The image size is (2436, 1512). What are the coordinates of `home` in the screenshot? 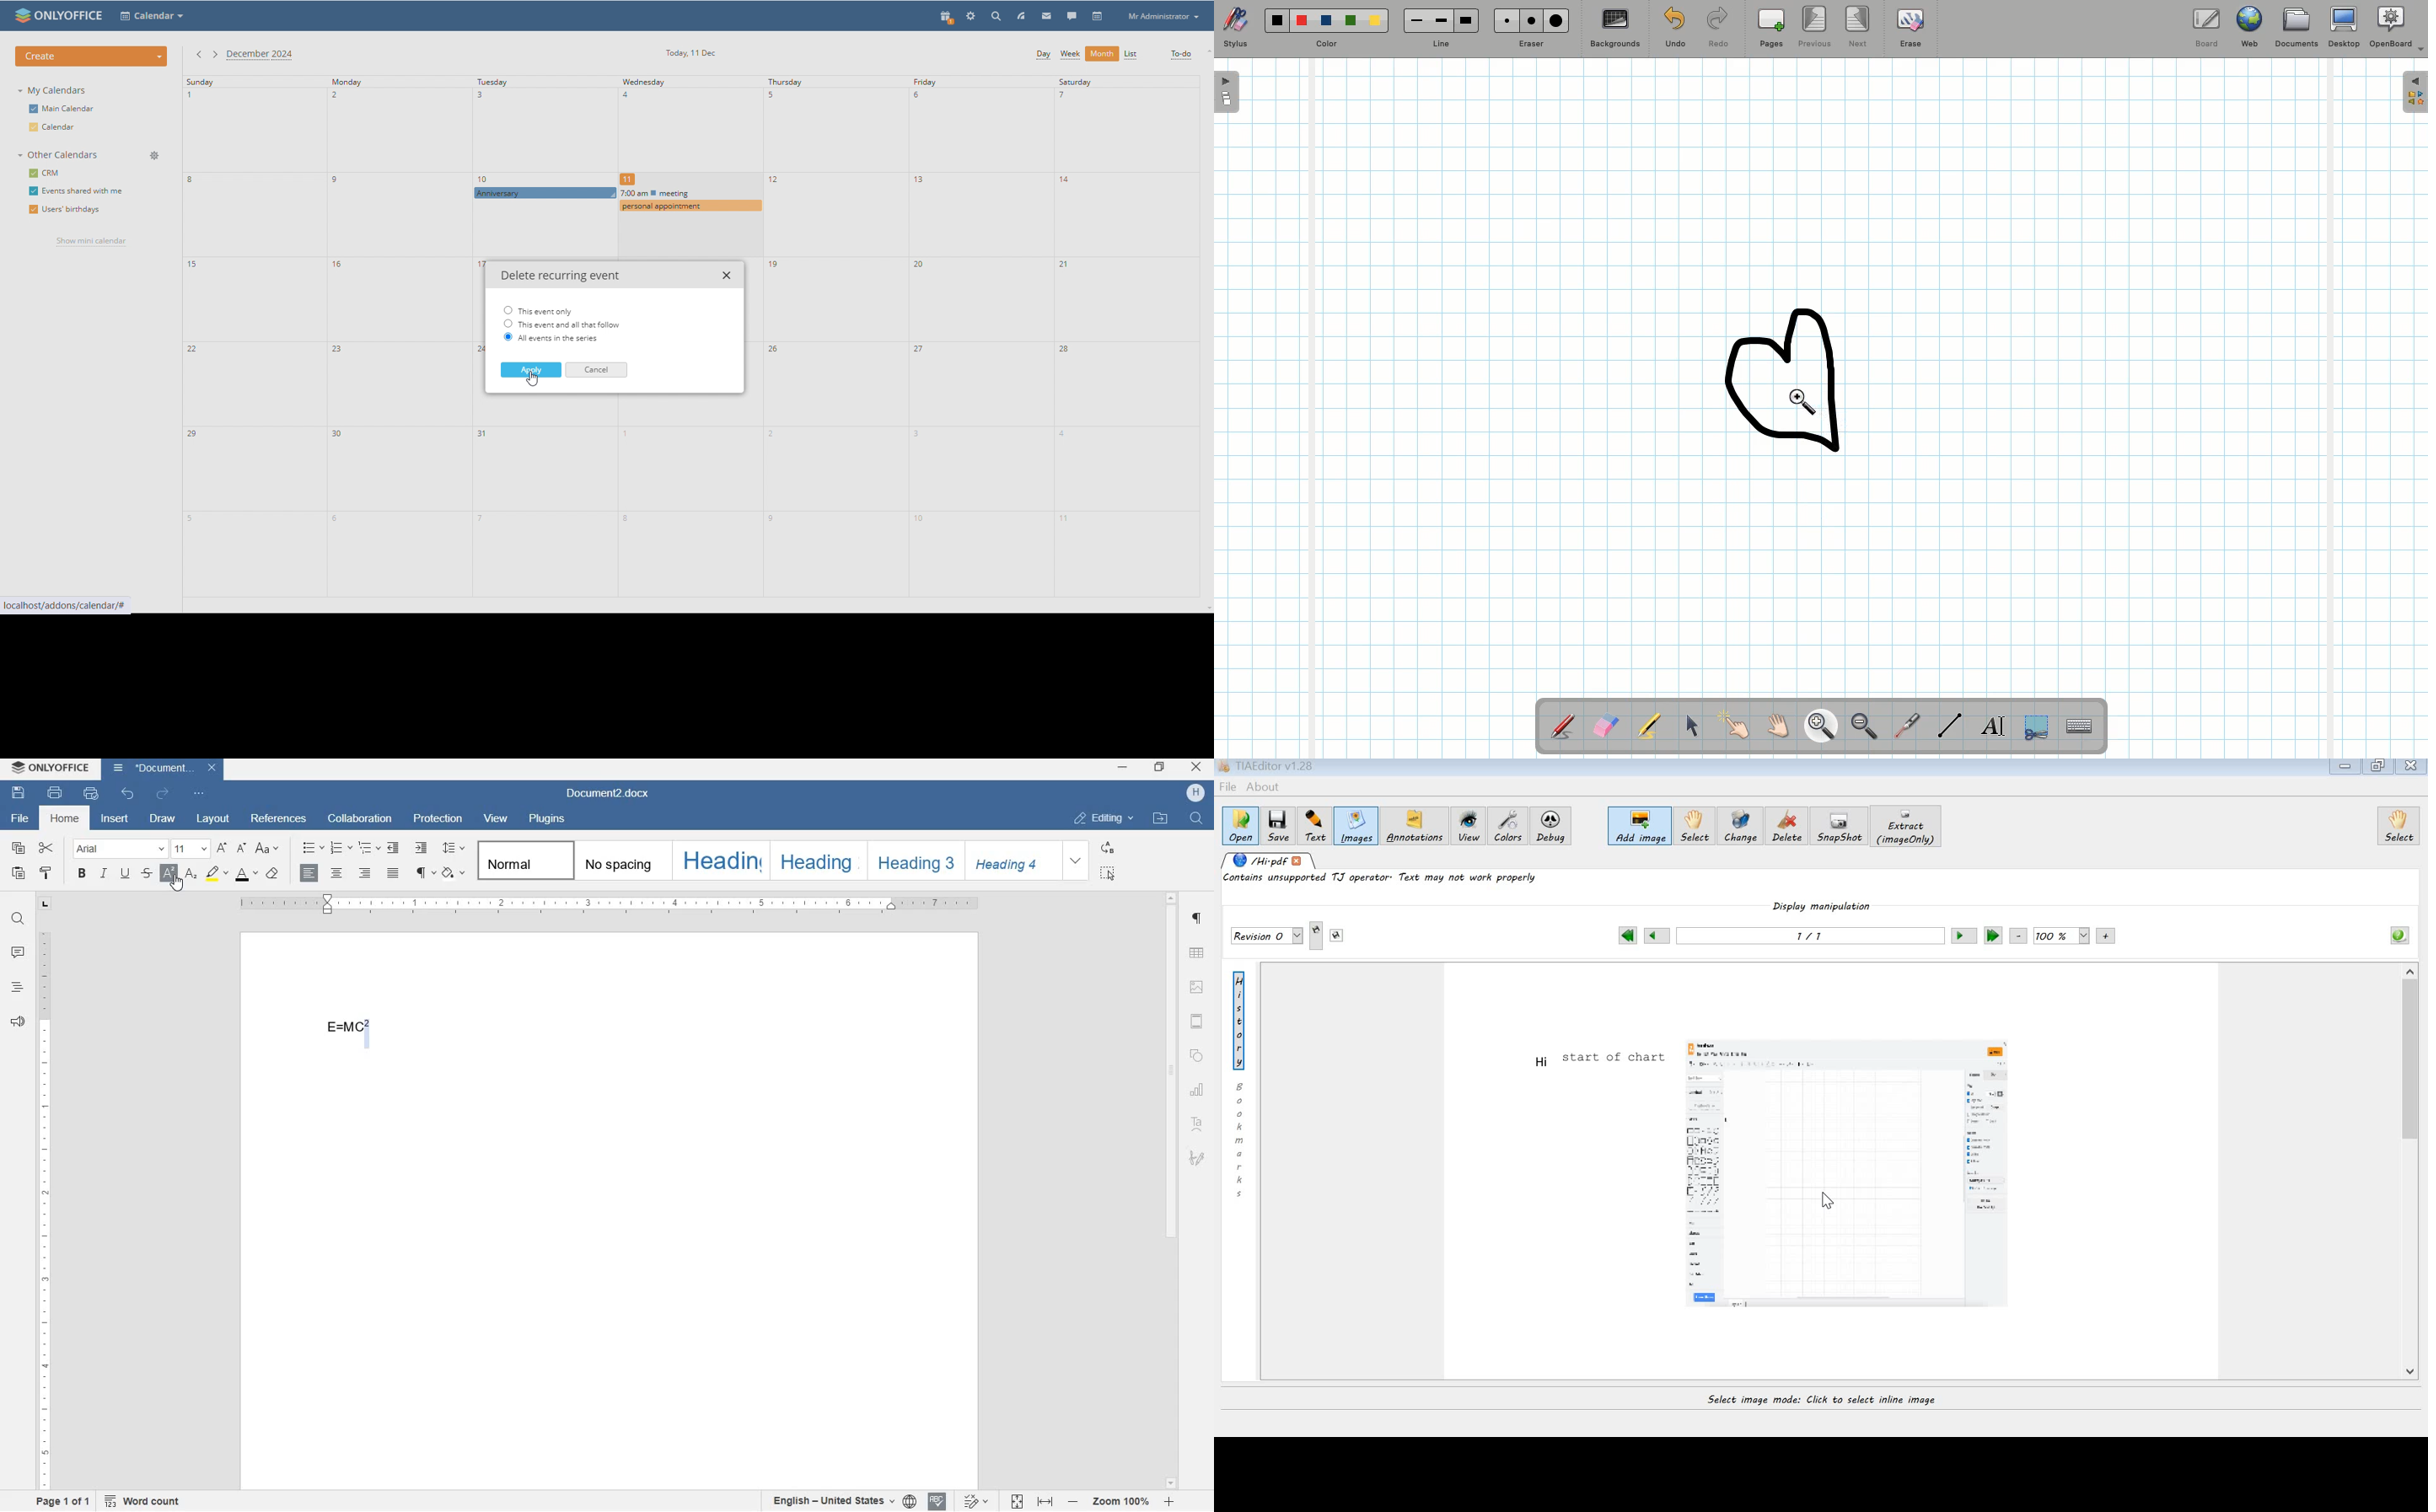 It's located at (64, 820).